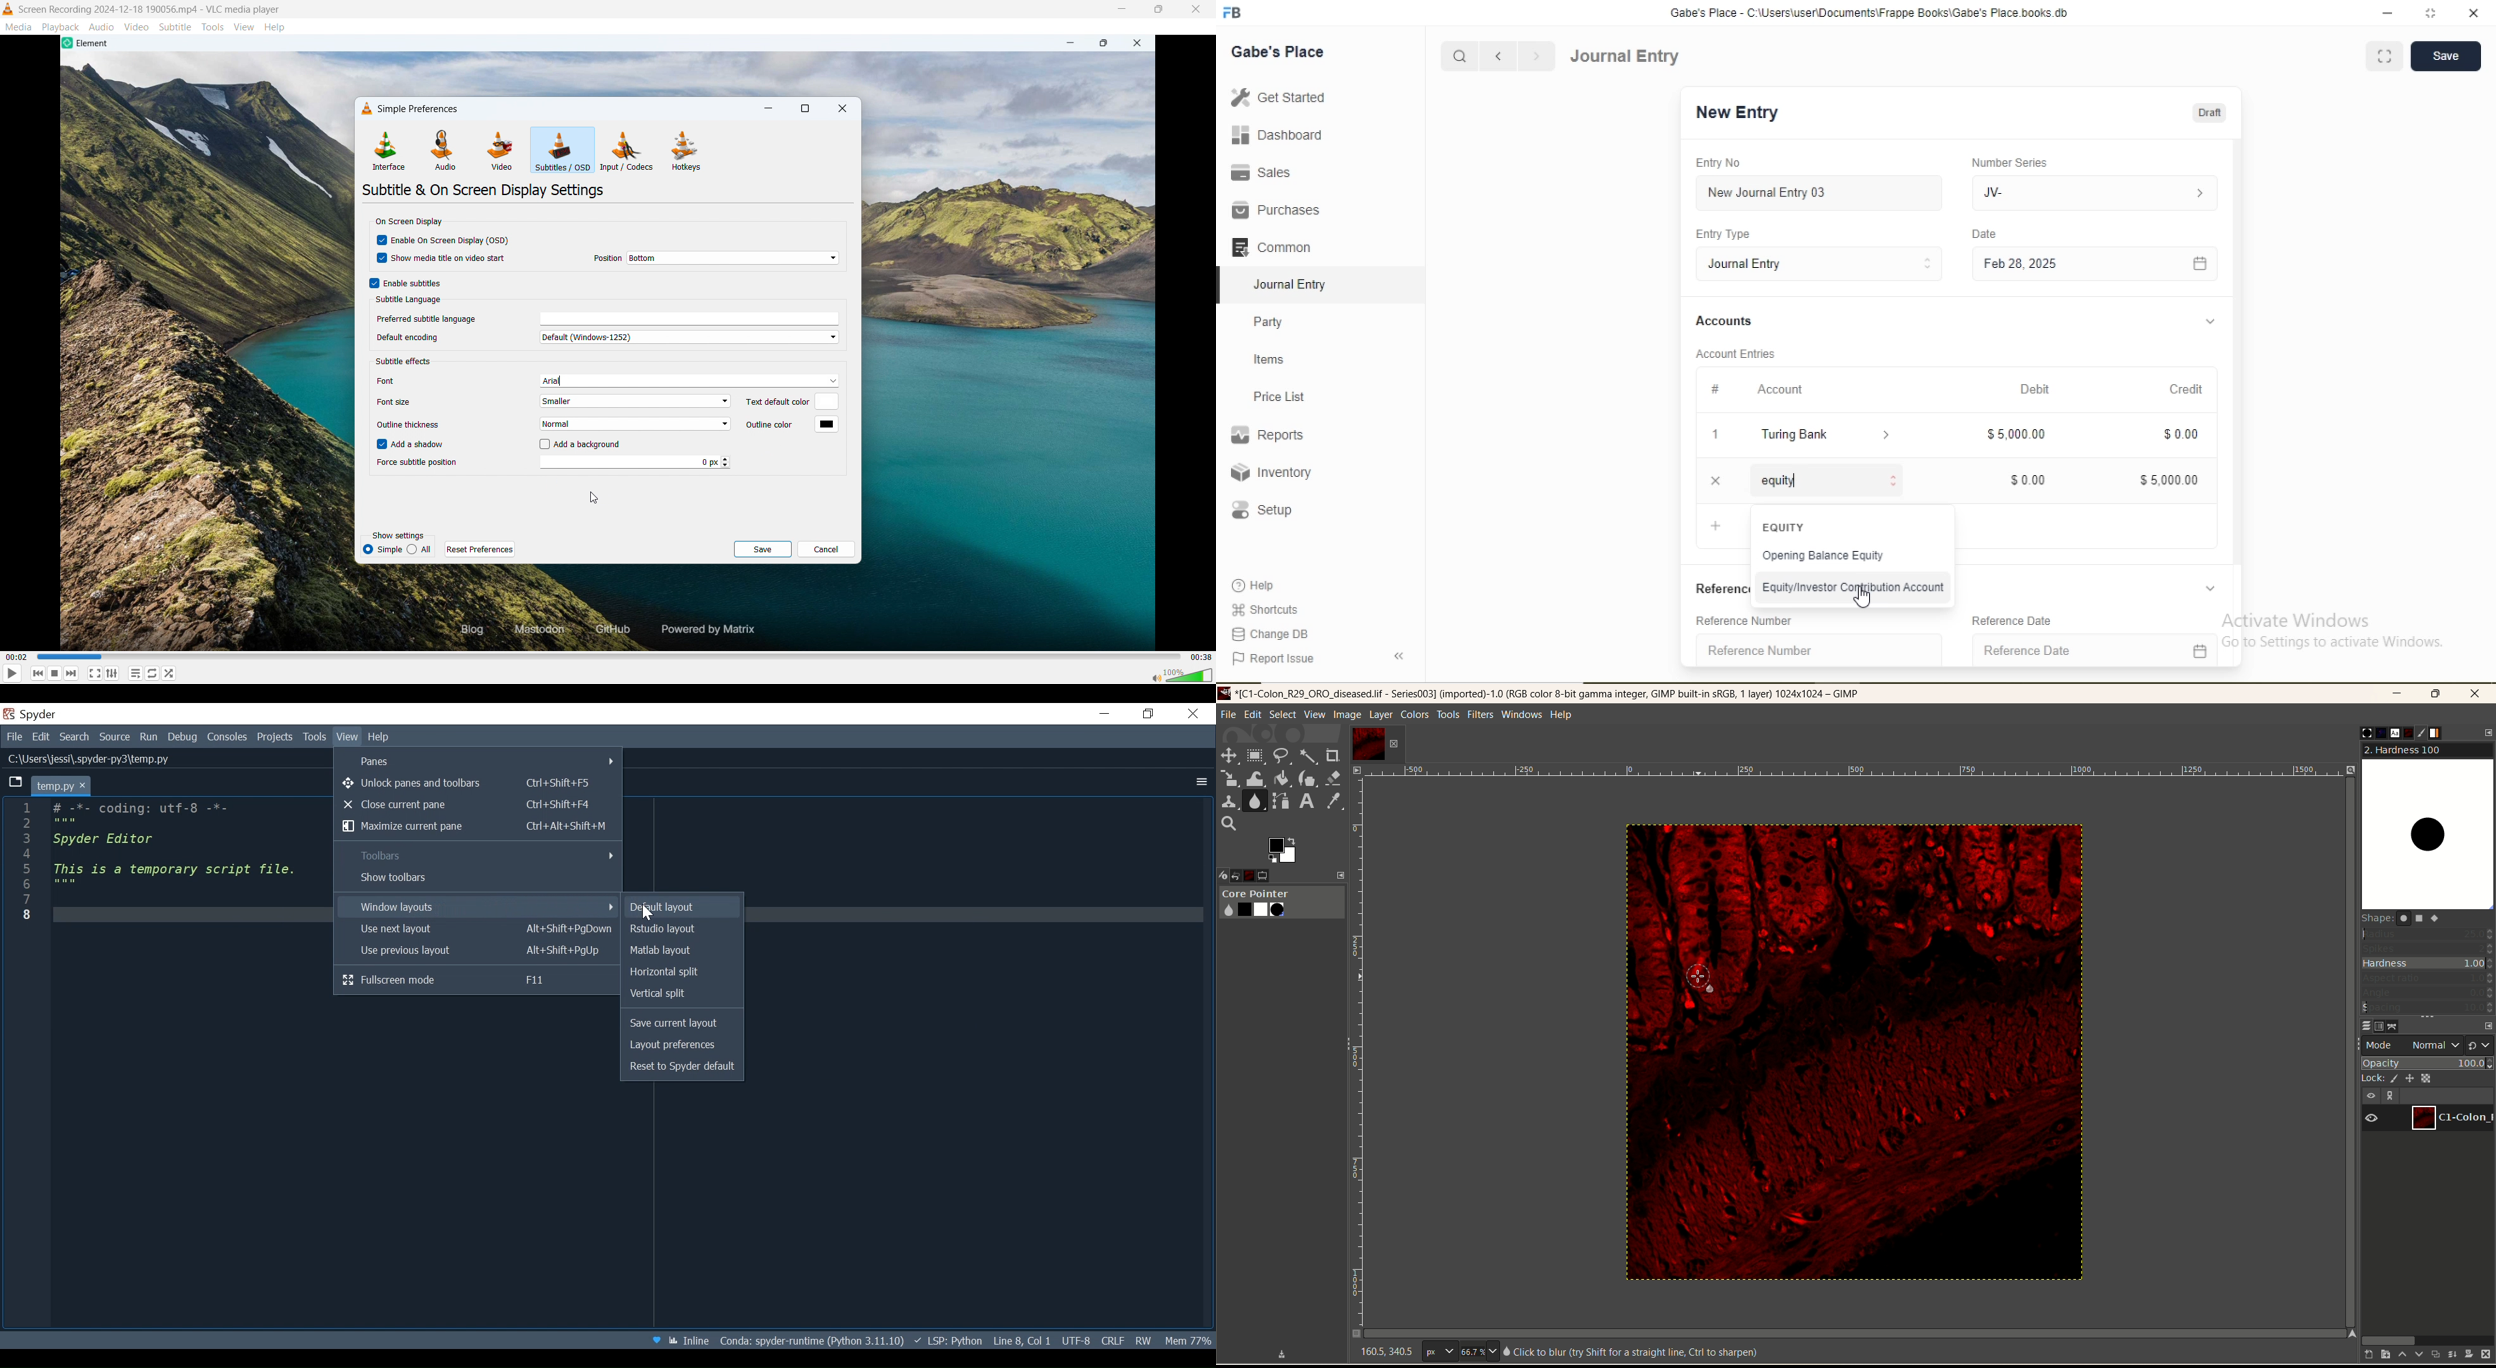 Image resolution: width=2520 pixels, height=1372 pixels. I want to click on smudge tool, so click(1256, 801).